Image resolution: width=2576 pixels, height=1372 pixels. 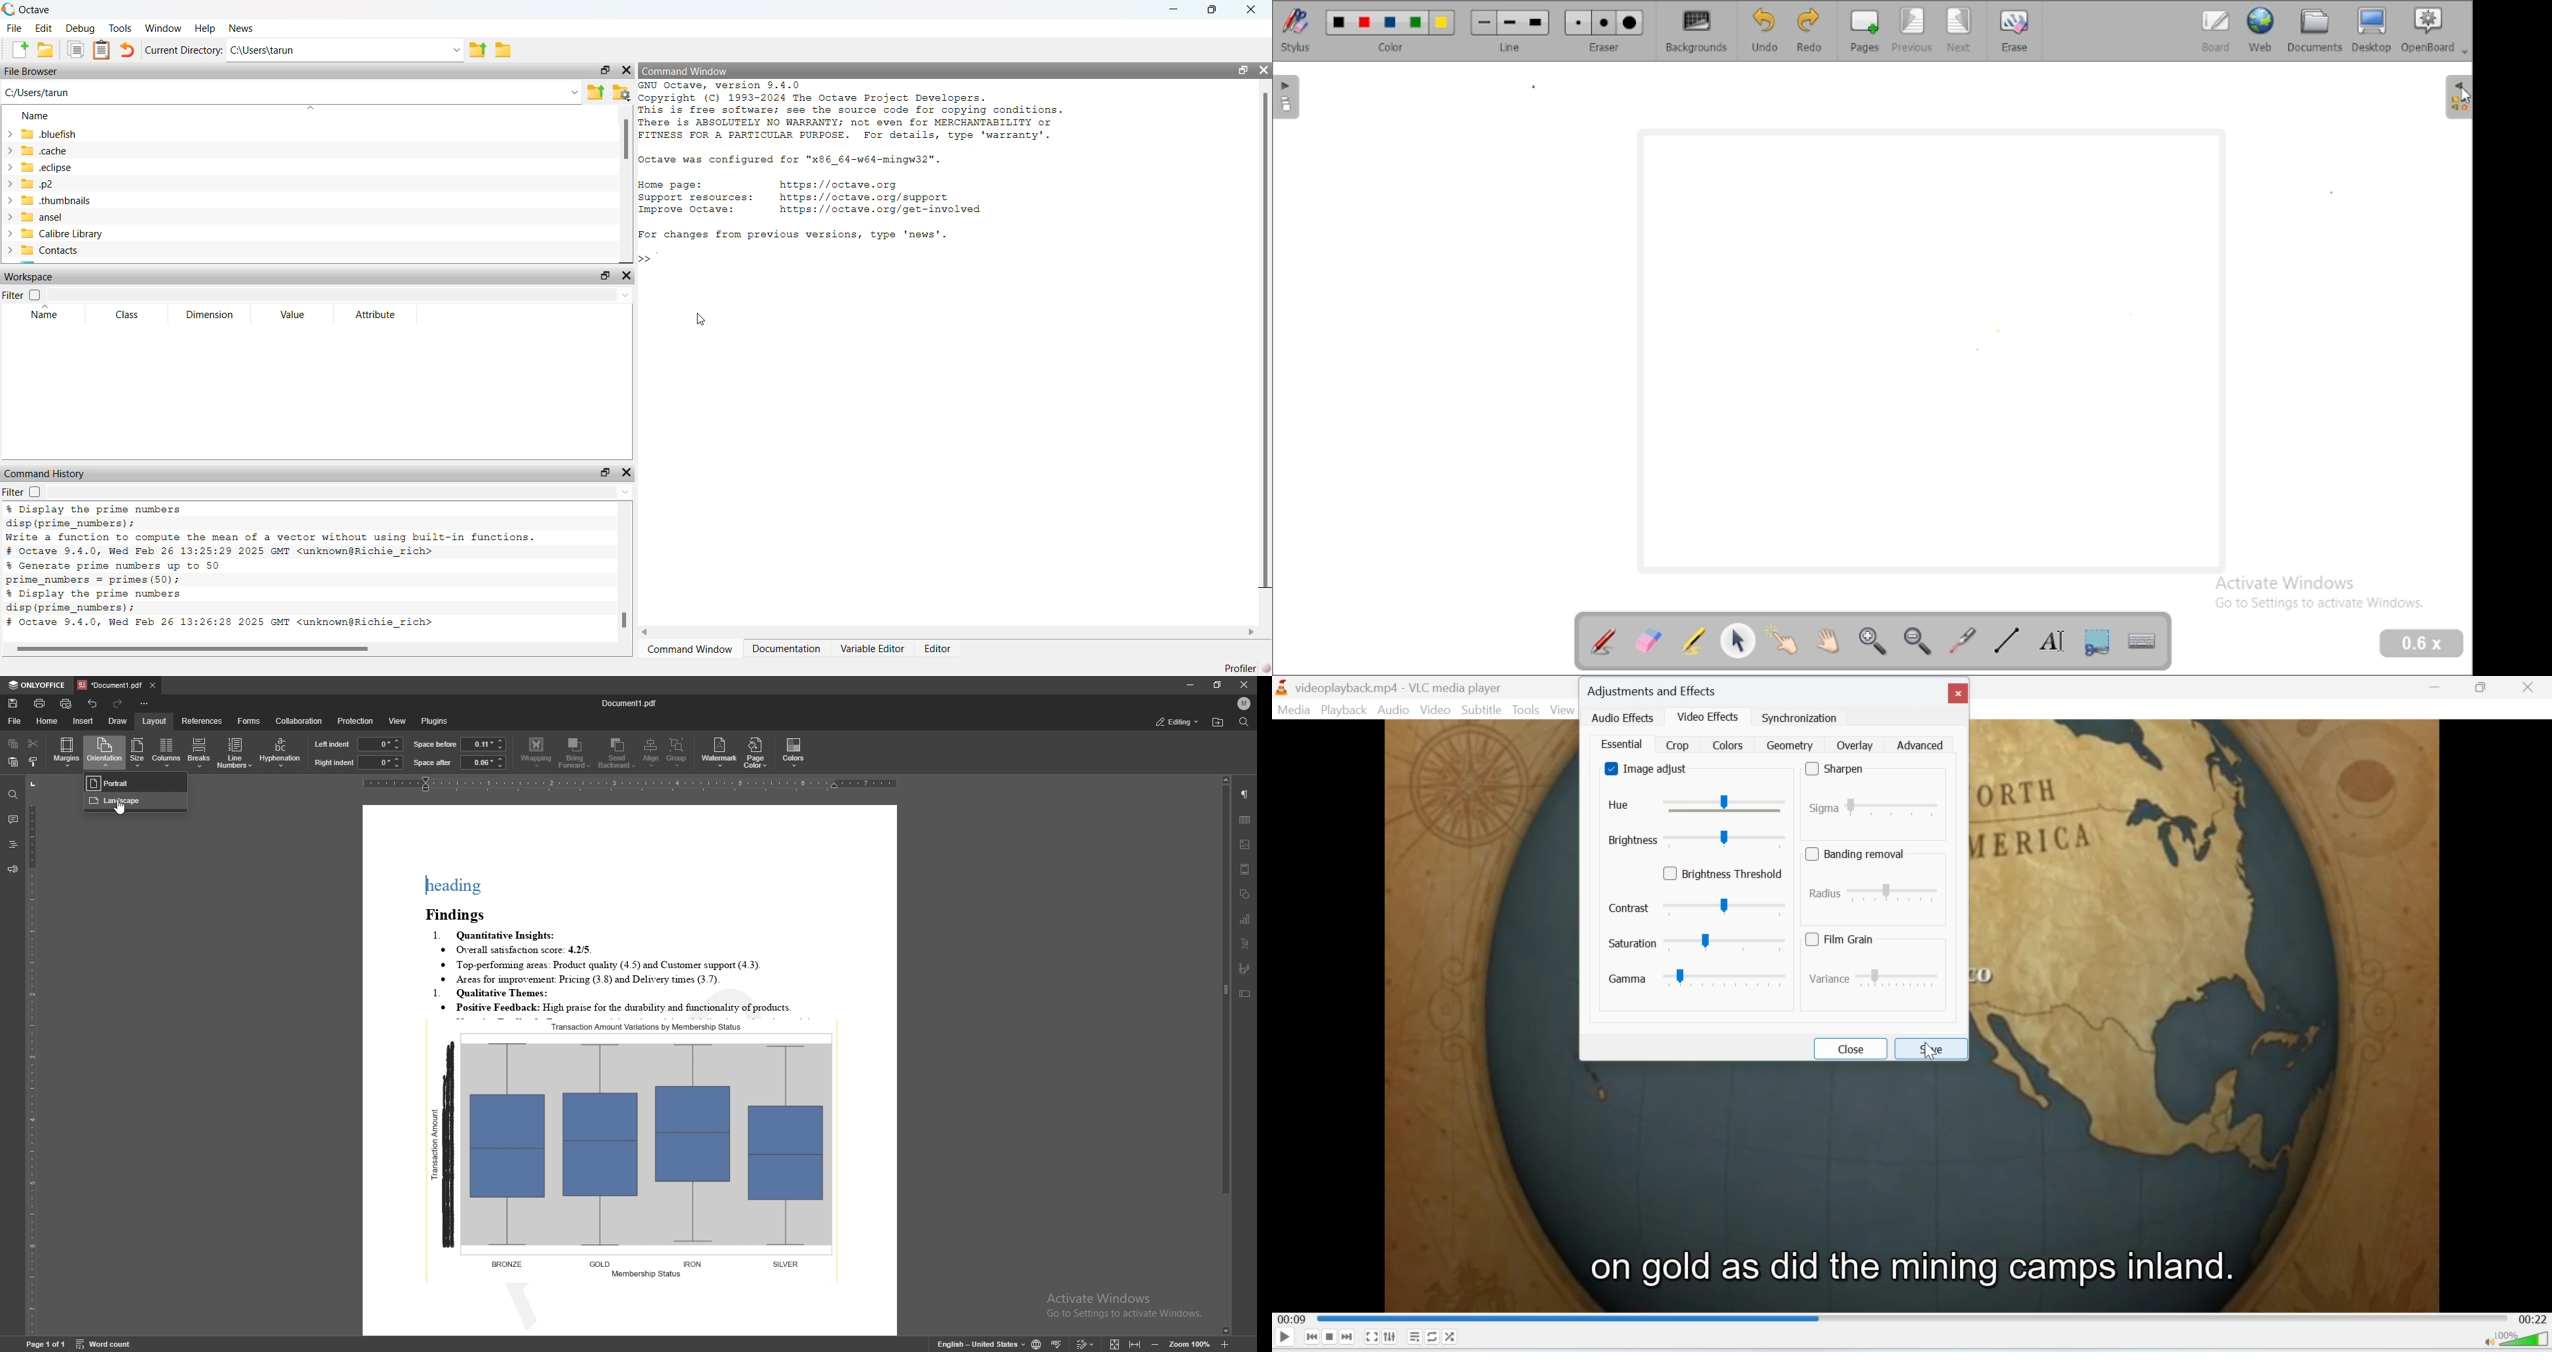 What do you see at coordinates (1372, 1337) in the screenshot?
I see `Fullscreen` at bounding box center [1372, 1337].